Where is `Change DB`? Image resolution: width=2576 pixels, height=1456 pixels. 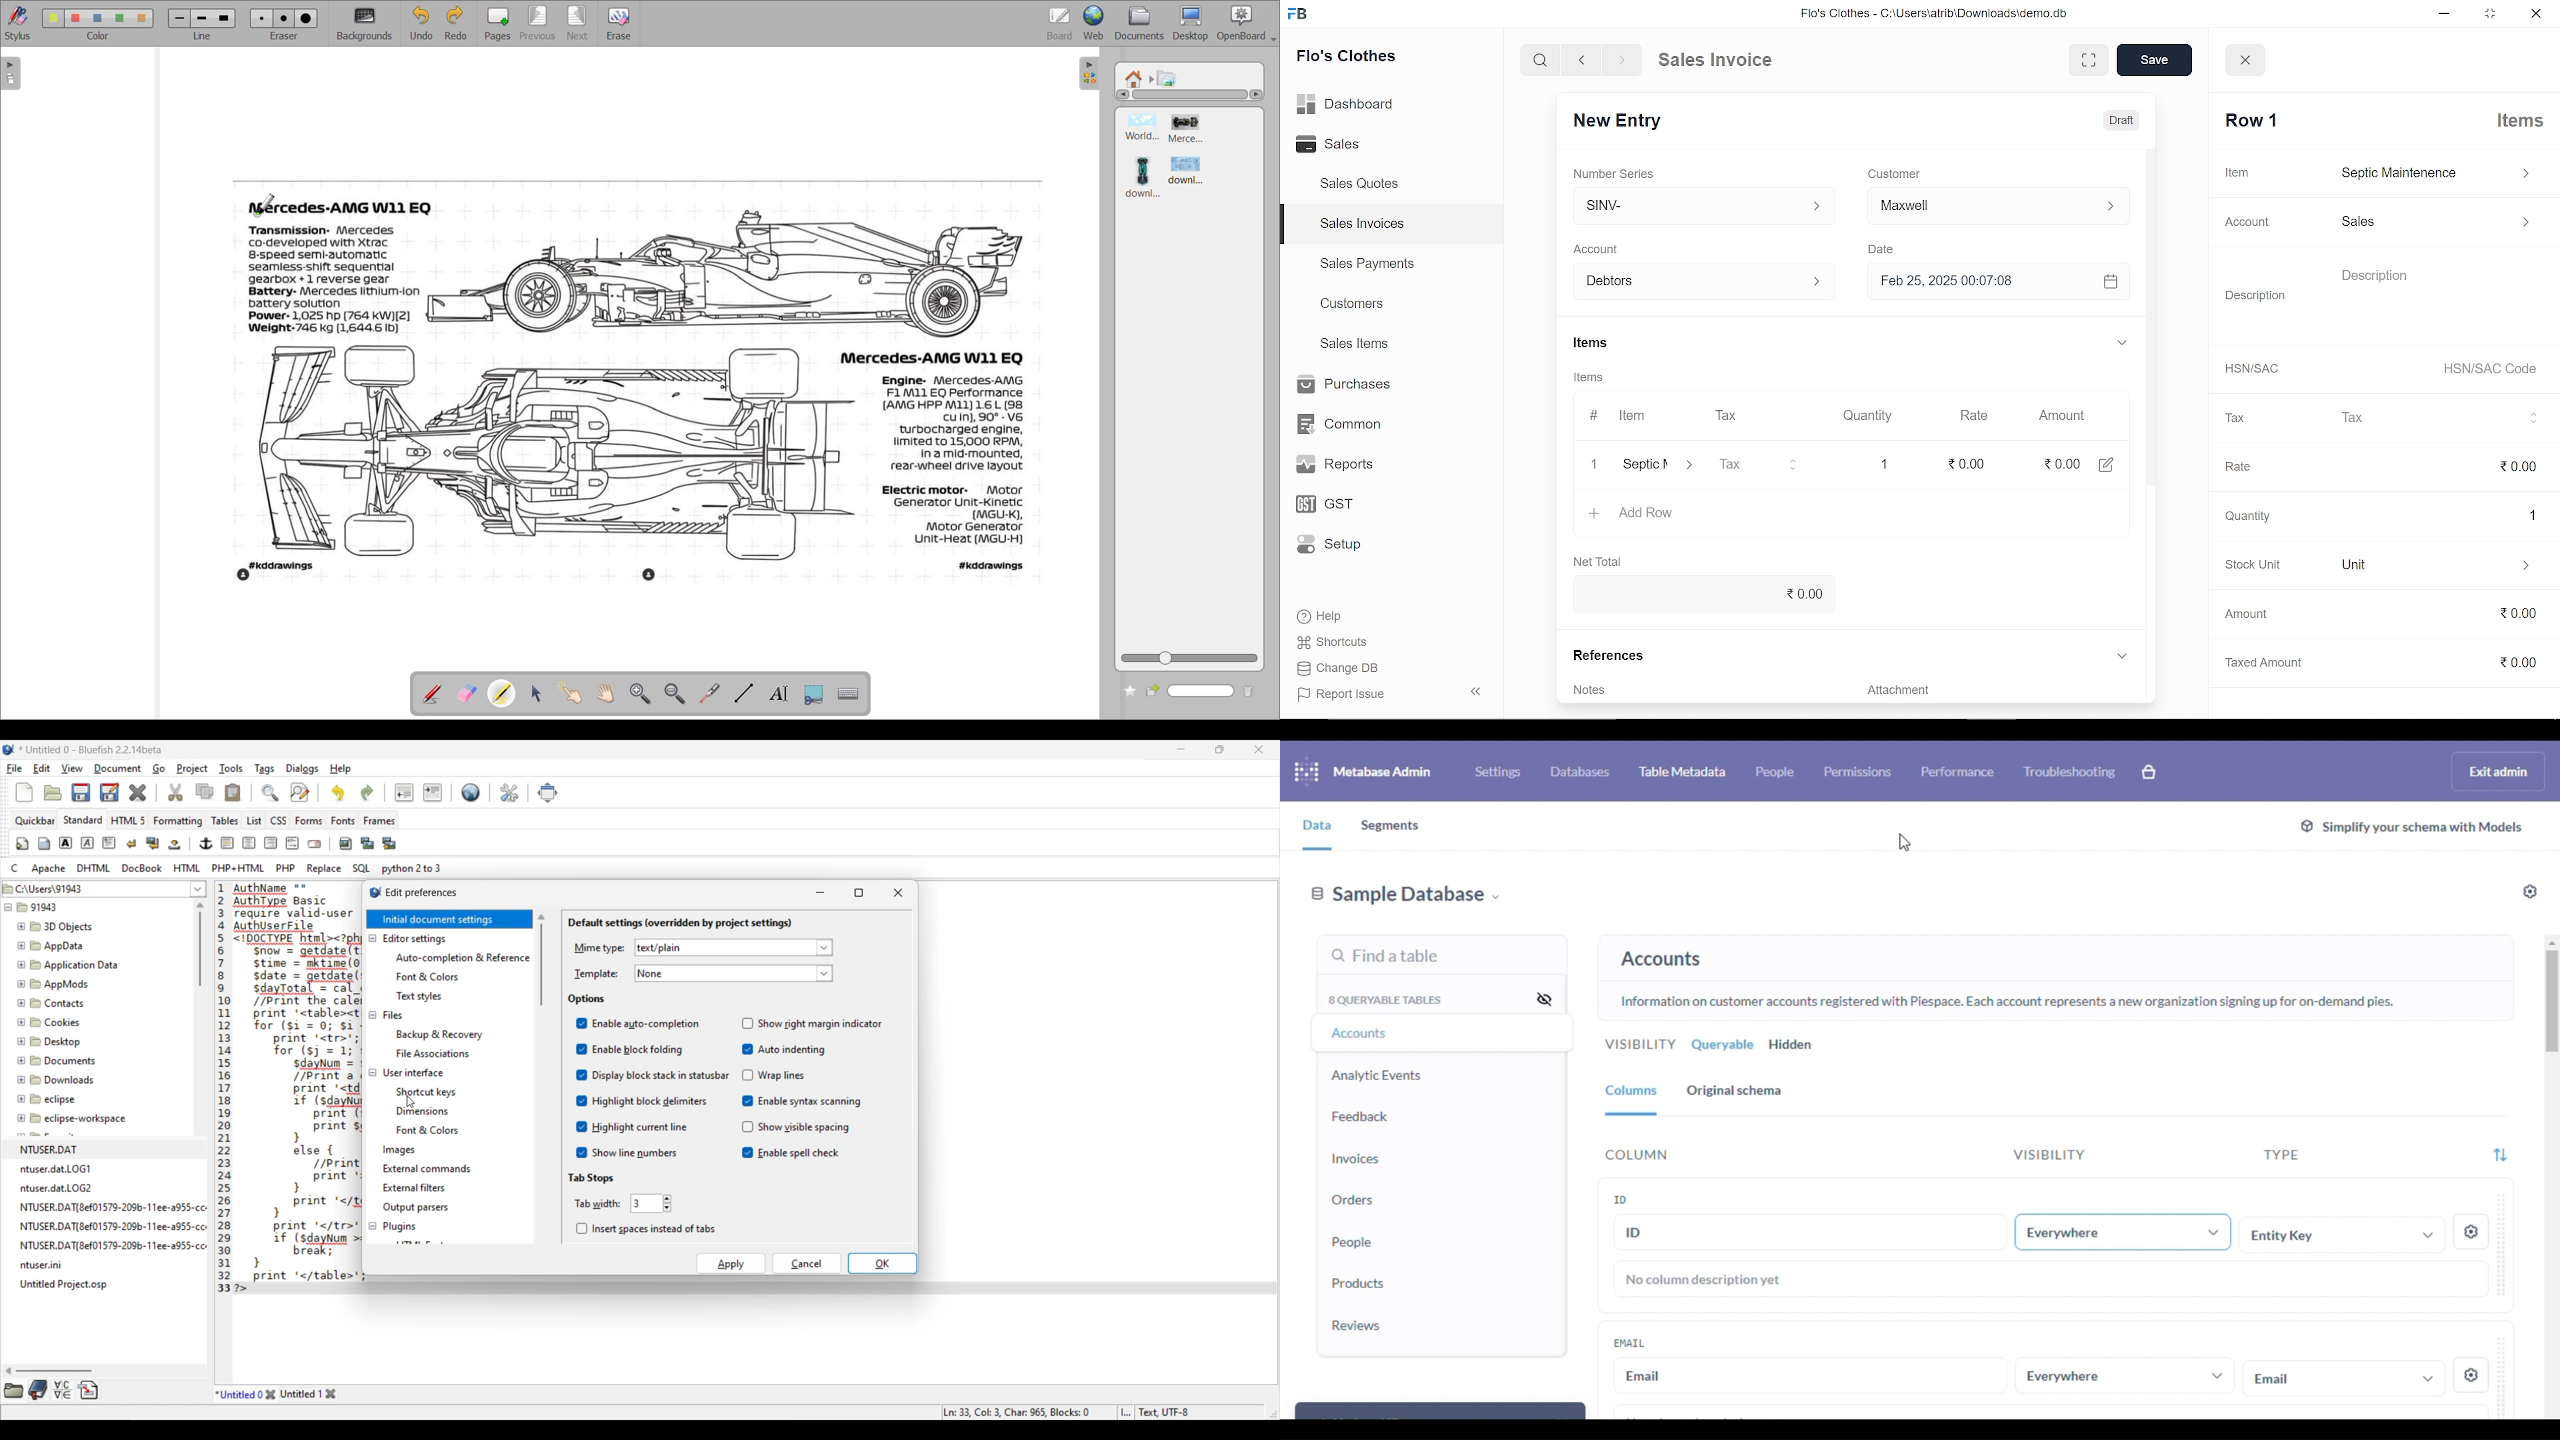 Change DB is located at coordinates (1340, 667).